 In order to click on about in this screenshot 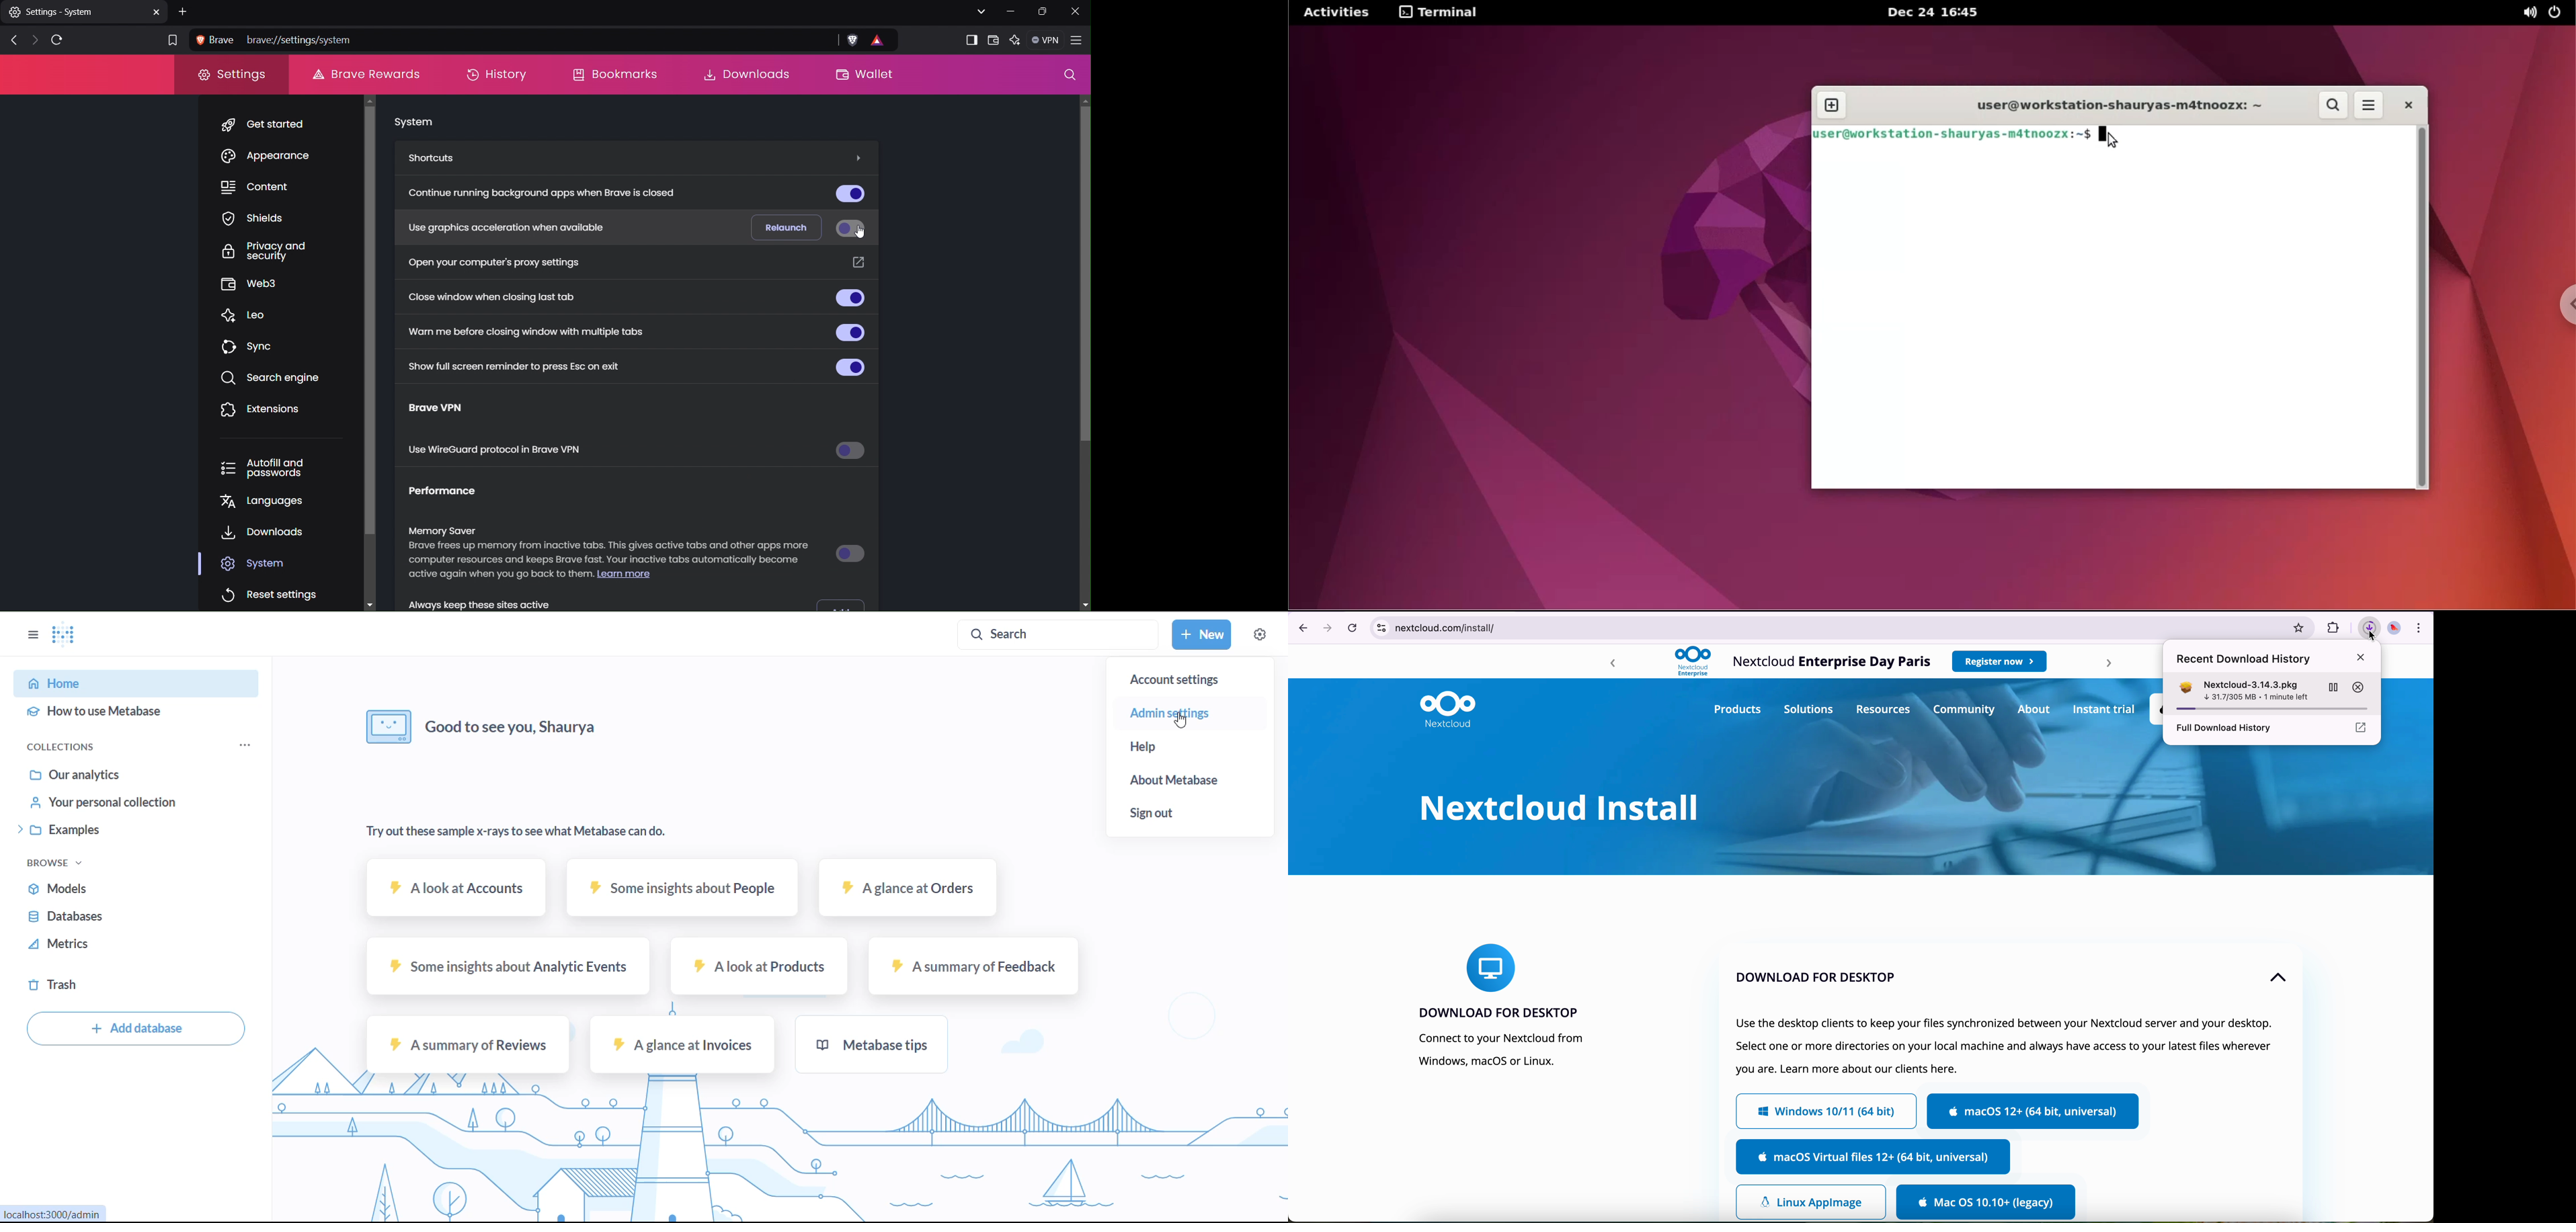, I will do `click(2035, 709)`.